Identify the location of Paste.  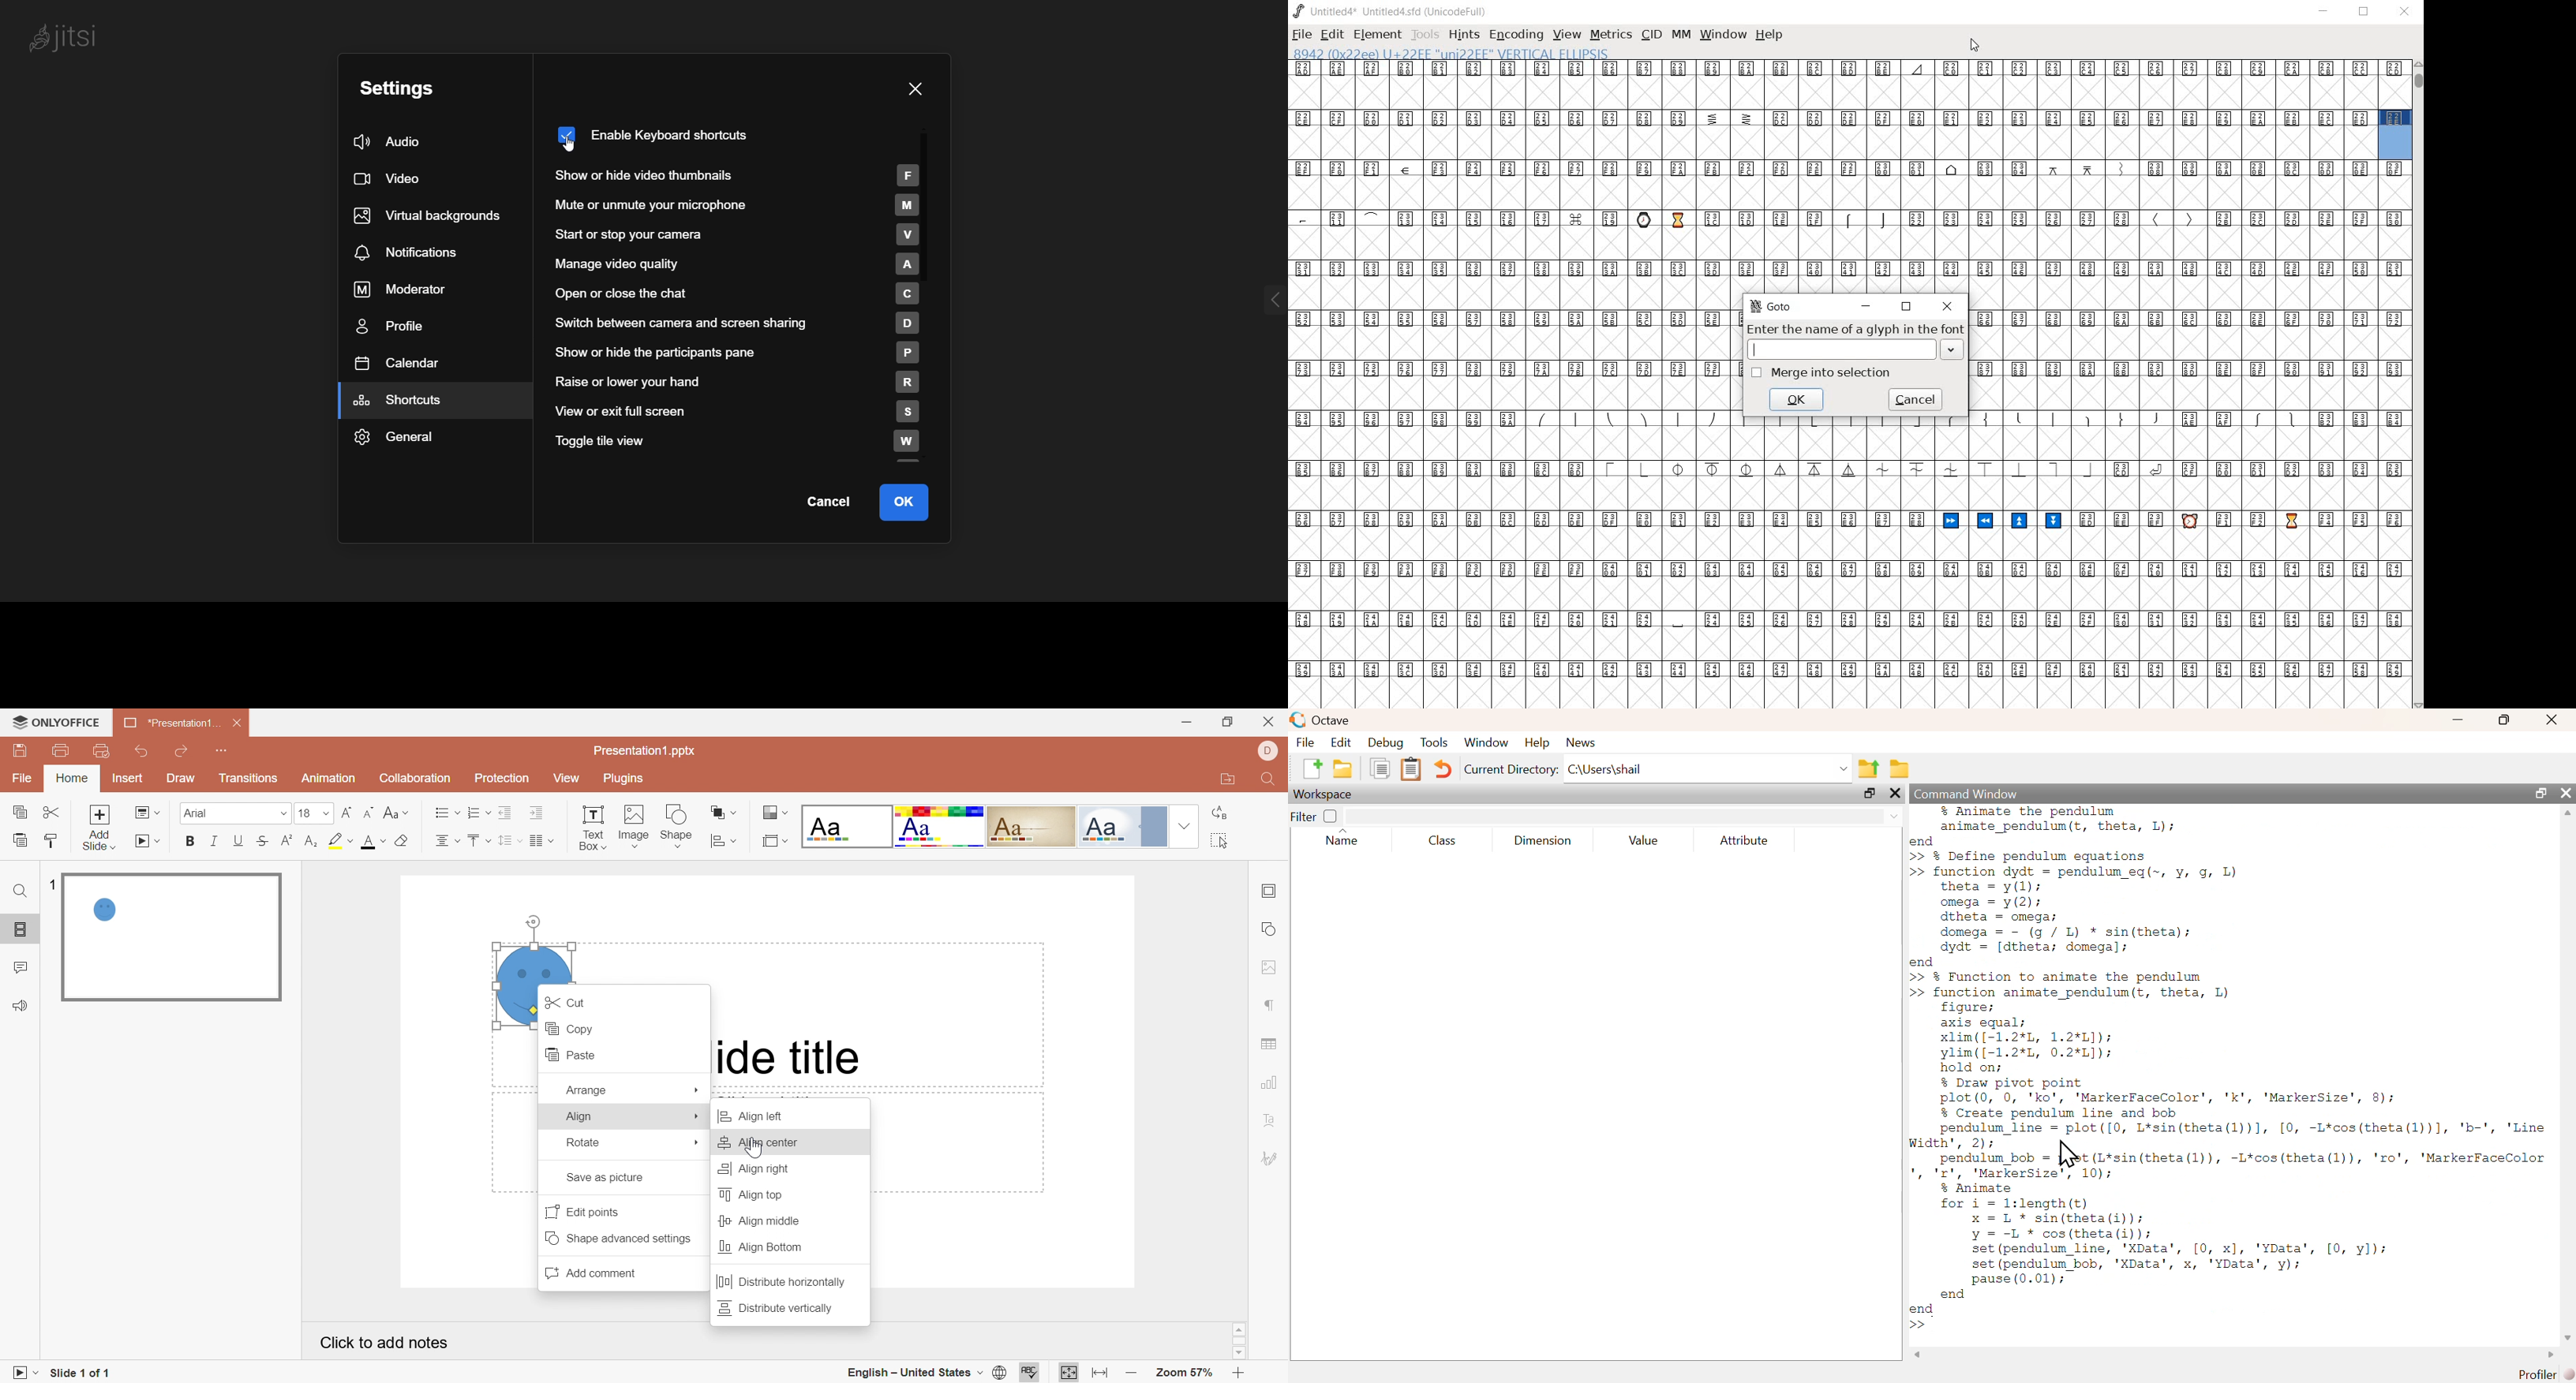
(19, 839).